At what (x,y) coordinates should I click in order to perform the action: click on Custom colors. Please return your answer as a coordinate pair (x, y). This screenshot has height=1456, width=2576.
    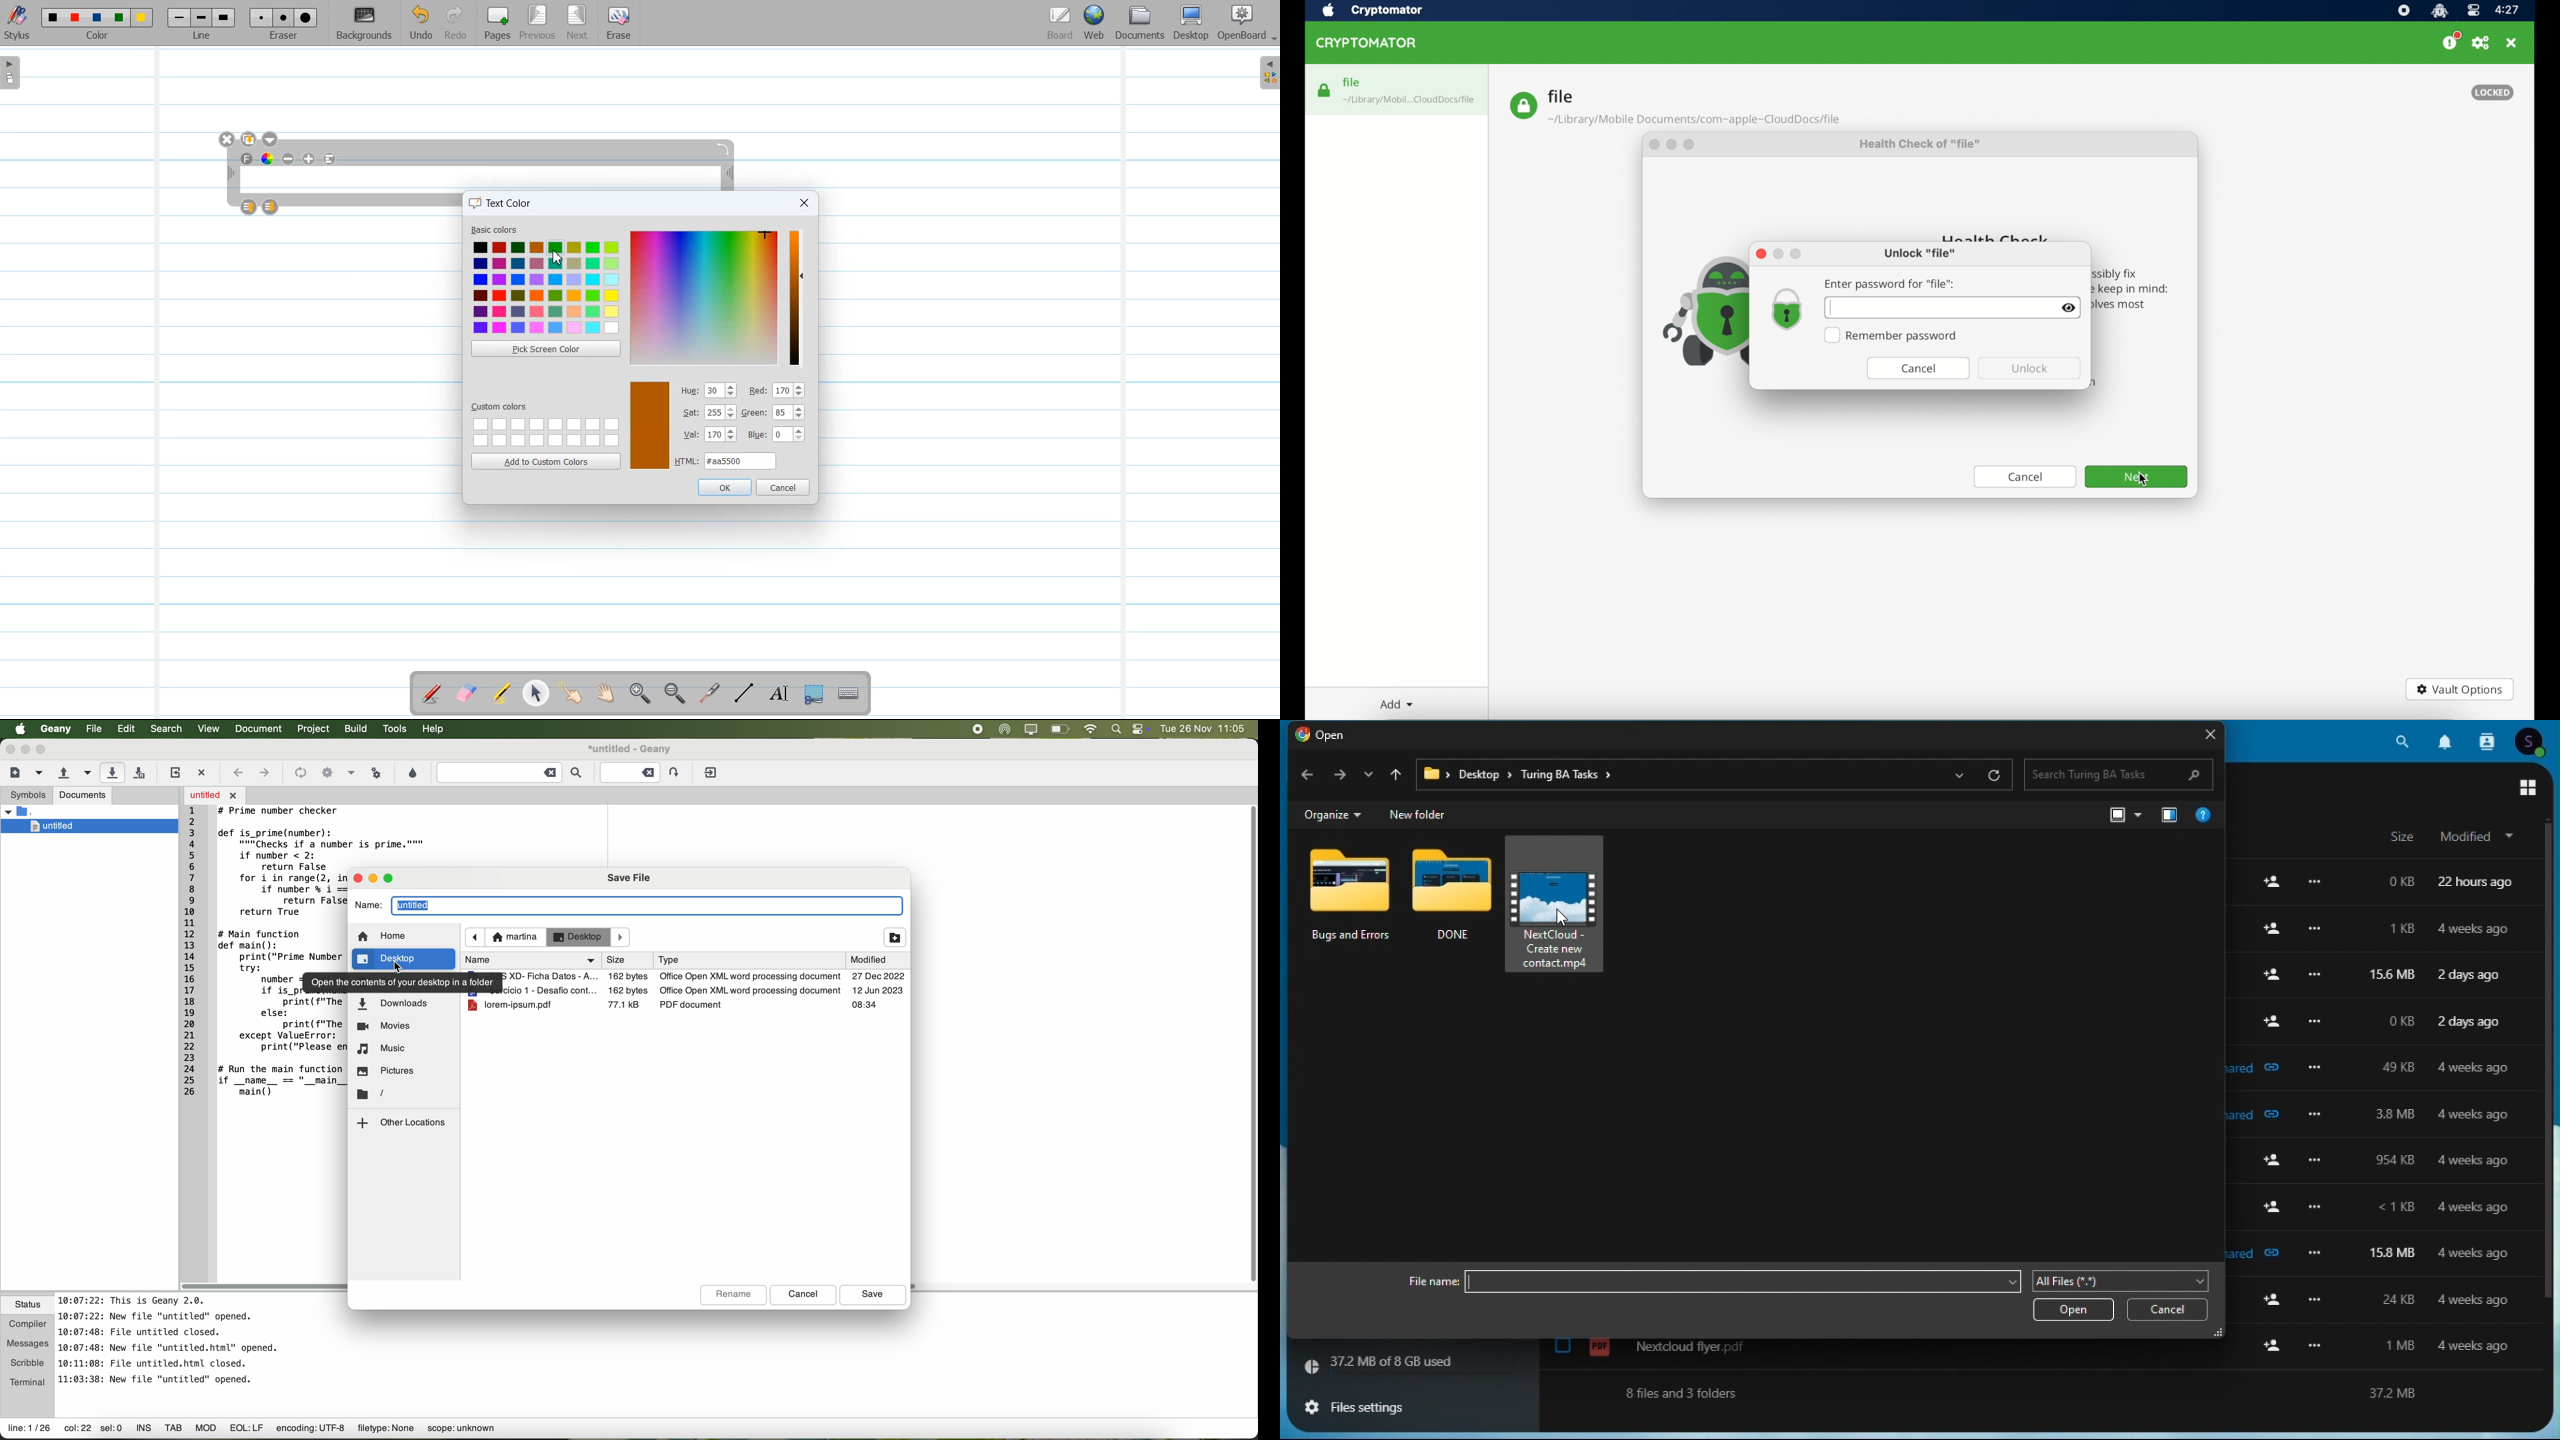
    Looking at the image, I should click on (545, 431).